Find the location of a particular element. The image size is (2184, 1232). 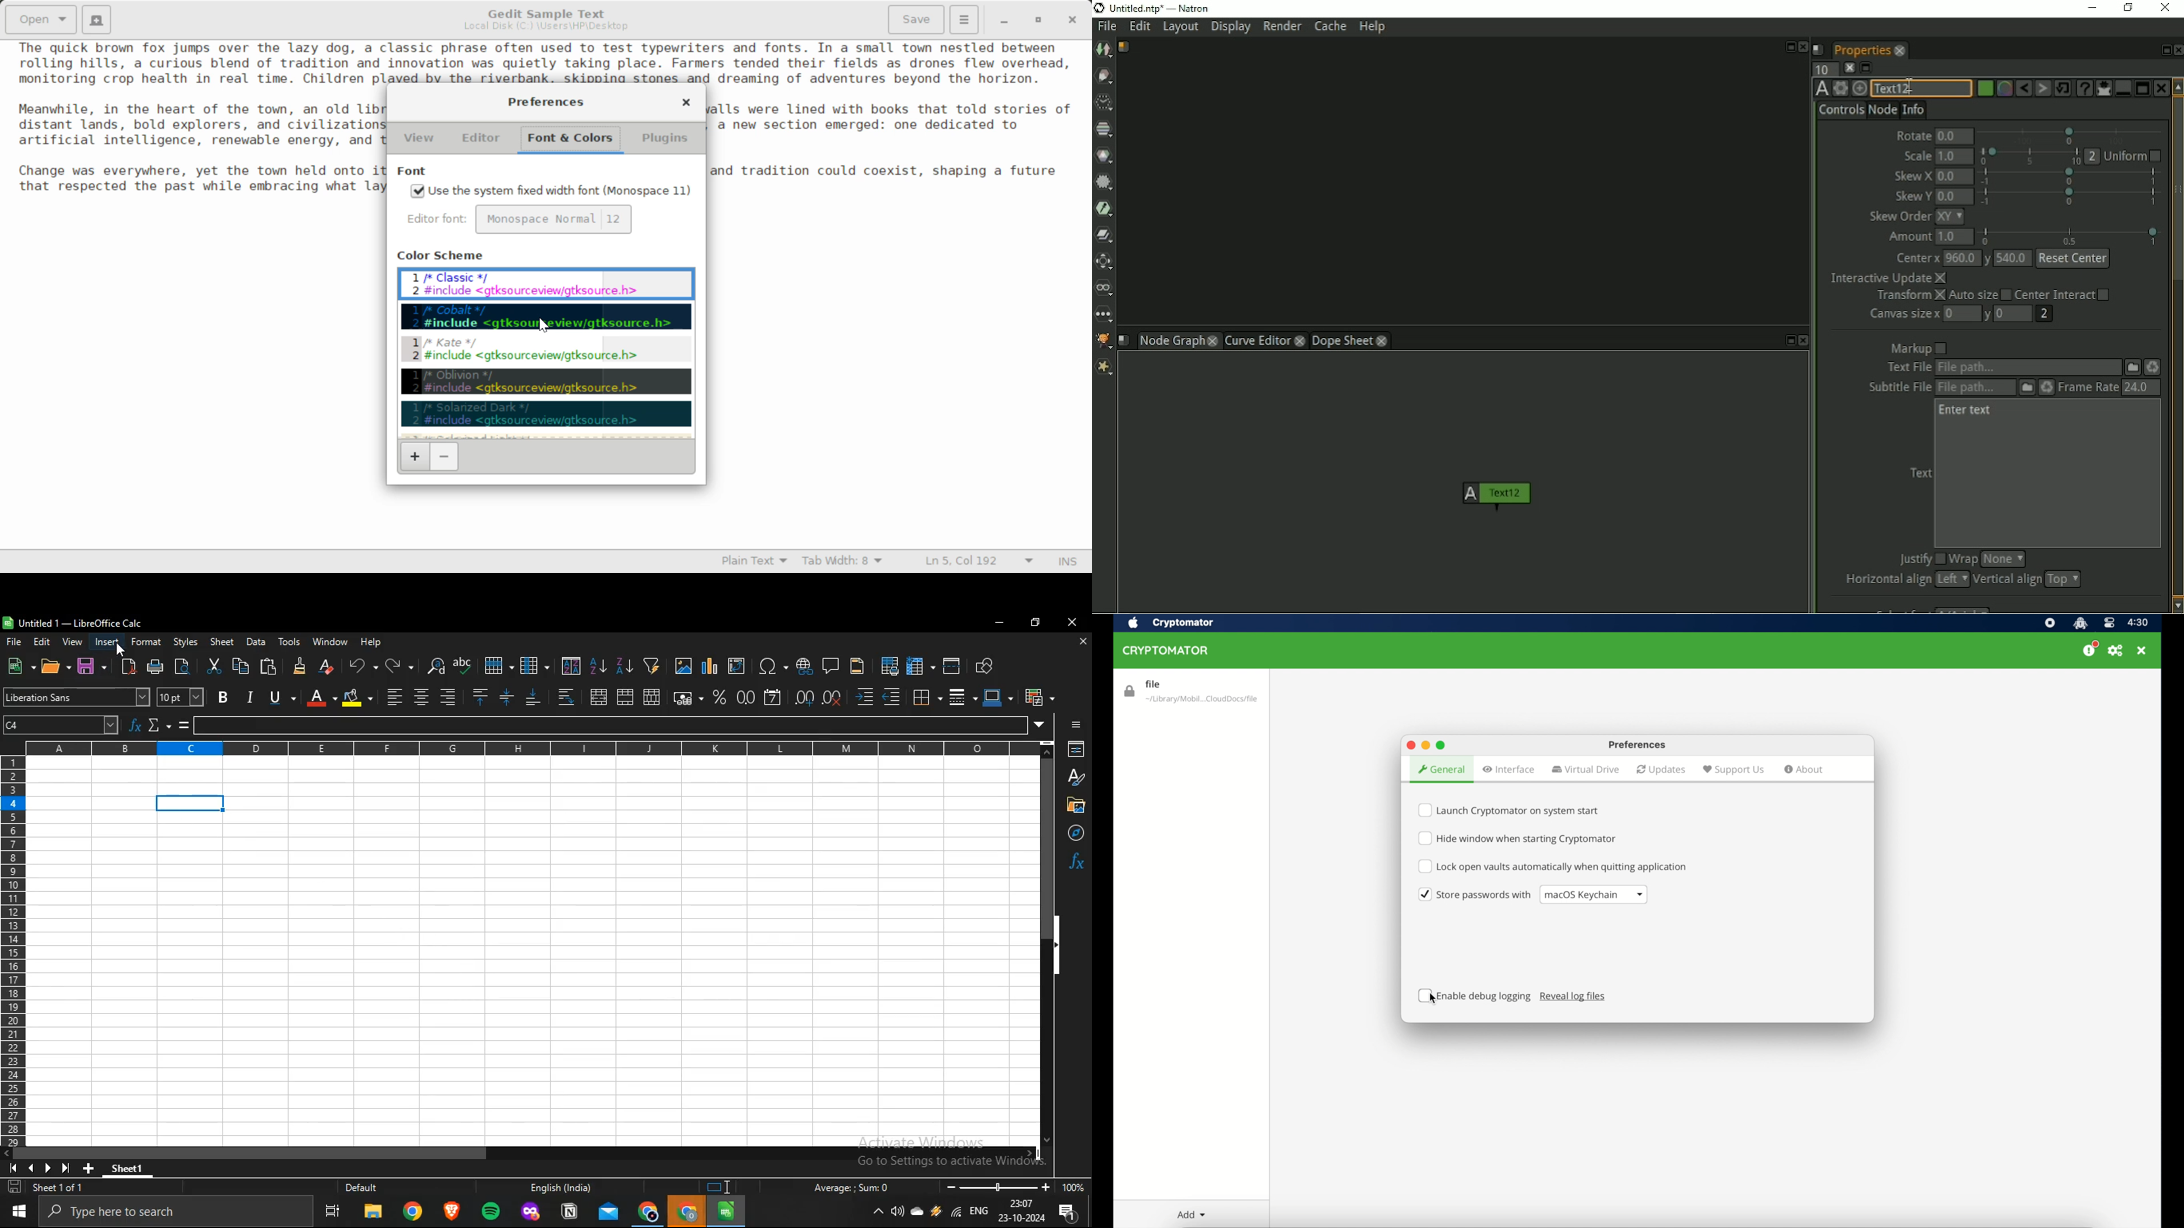

Cursor on Cobalt Scheme is located at coordinates (543, 322).